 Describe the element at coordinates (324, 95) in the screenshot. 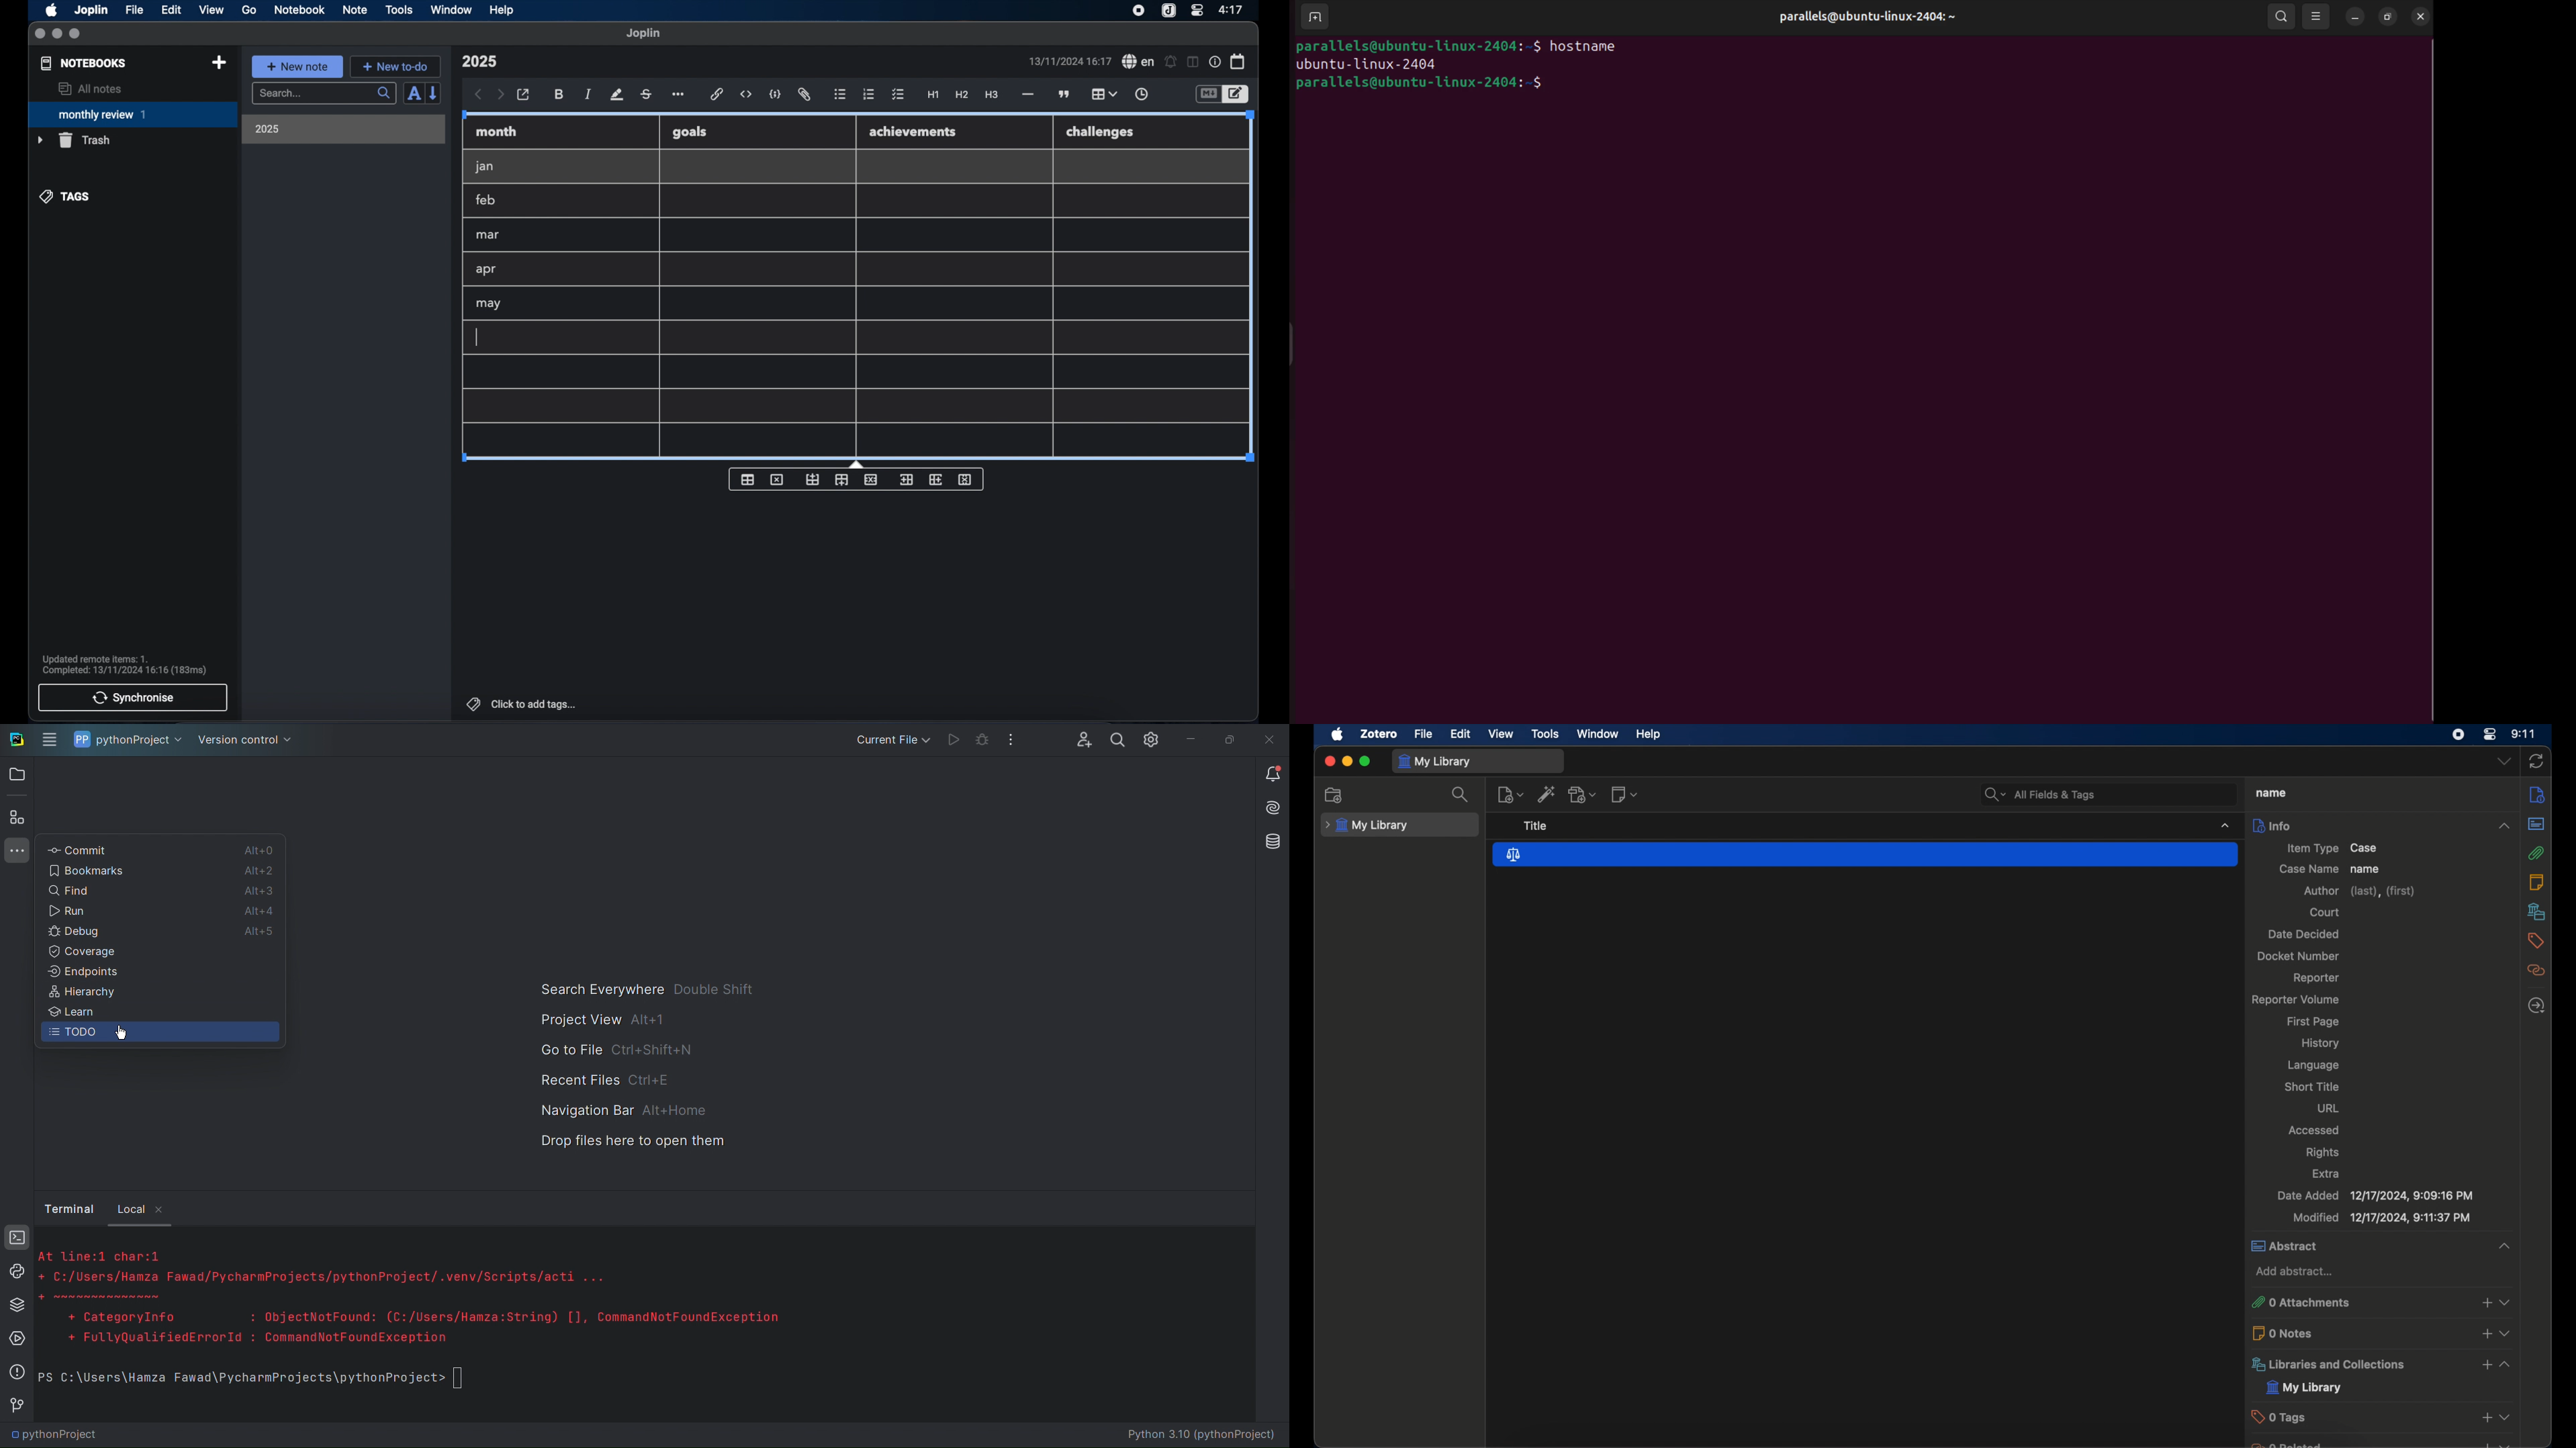

I see `search bar` at that location.